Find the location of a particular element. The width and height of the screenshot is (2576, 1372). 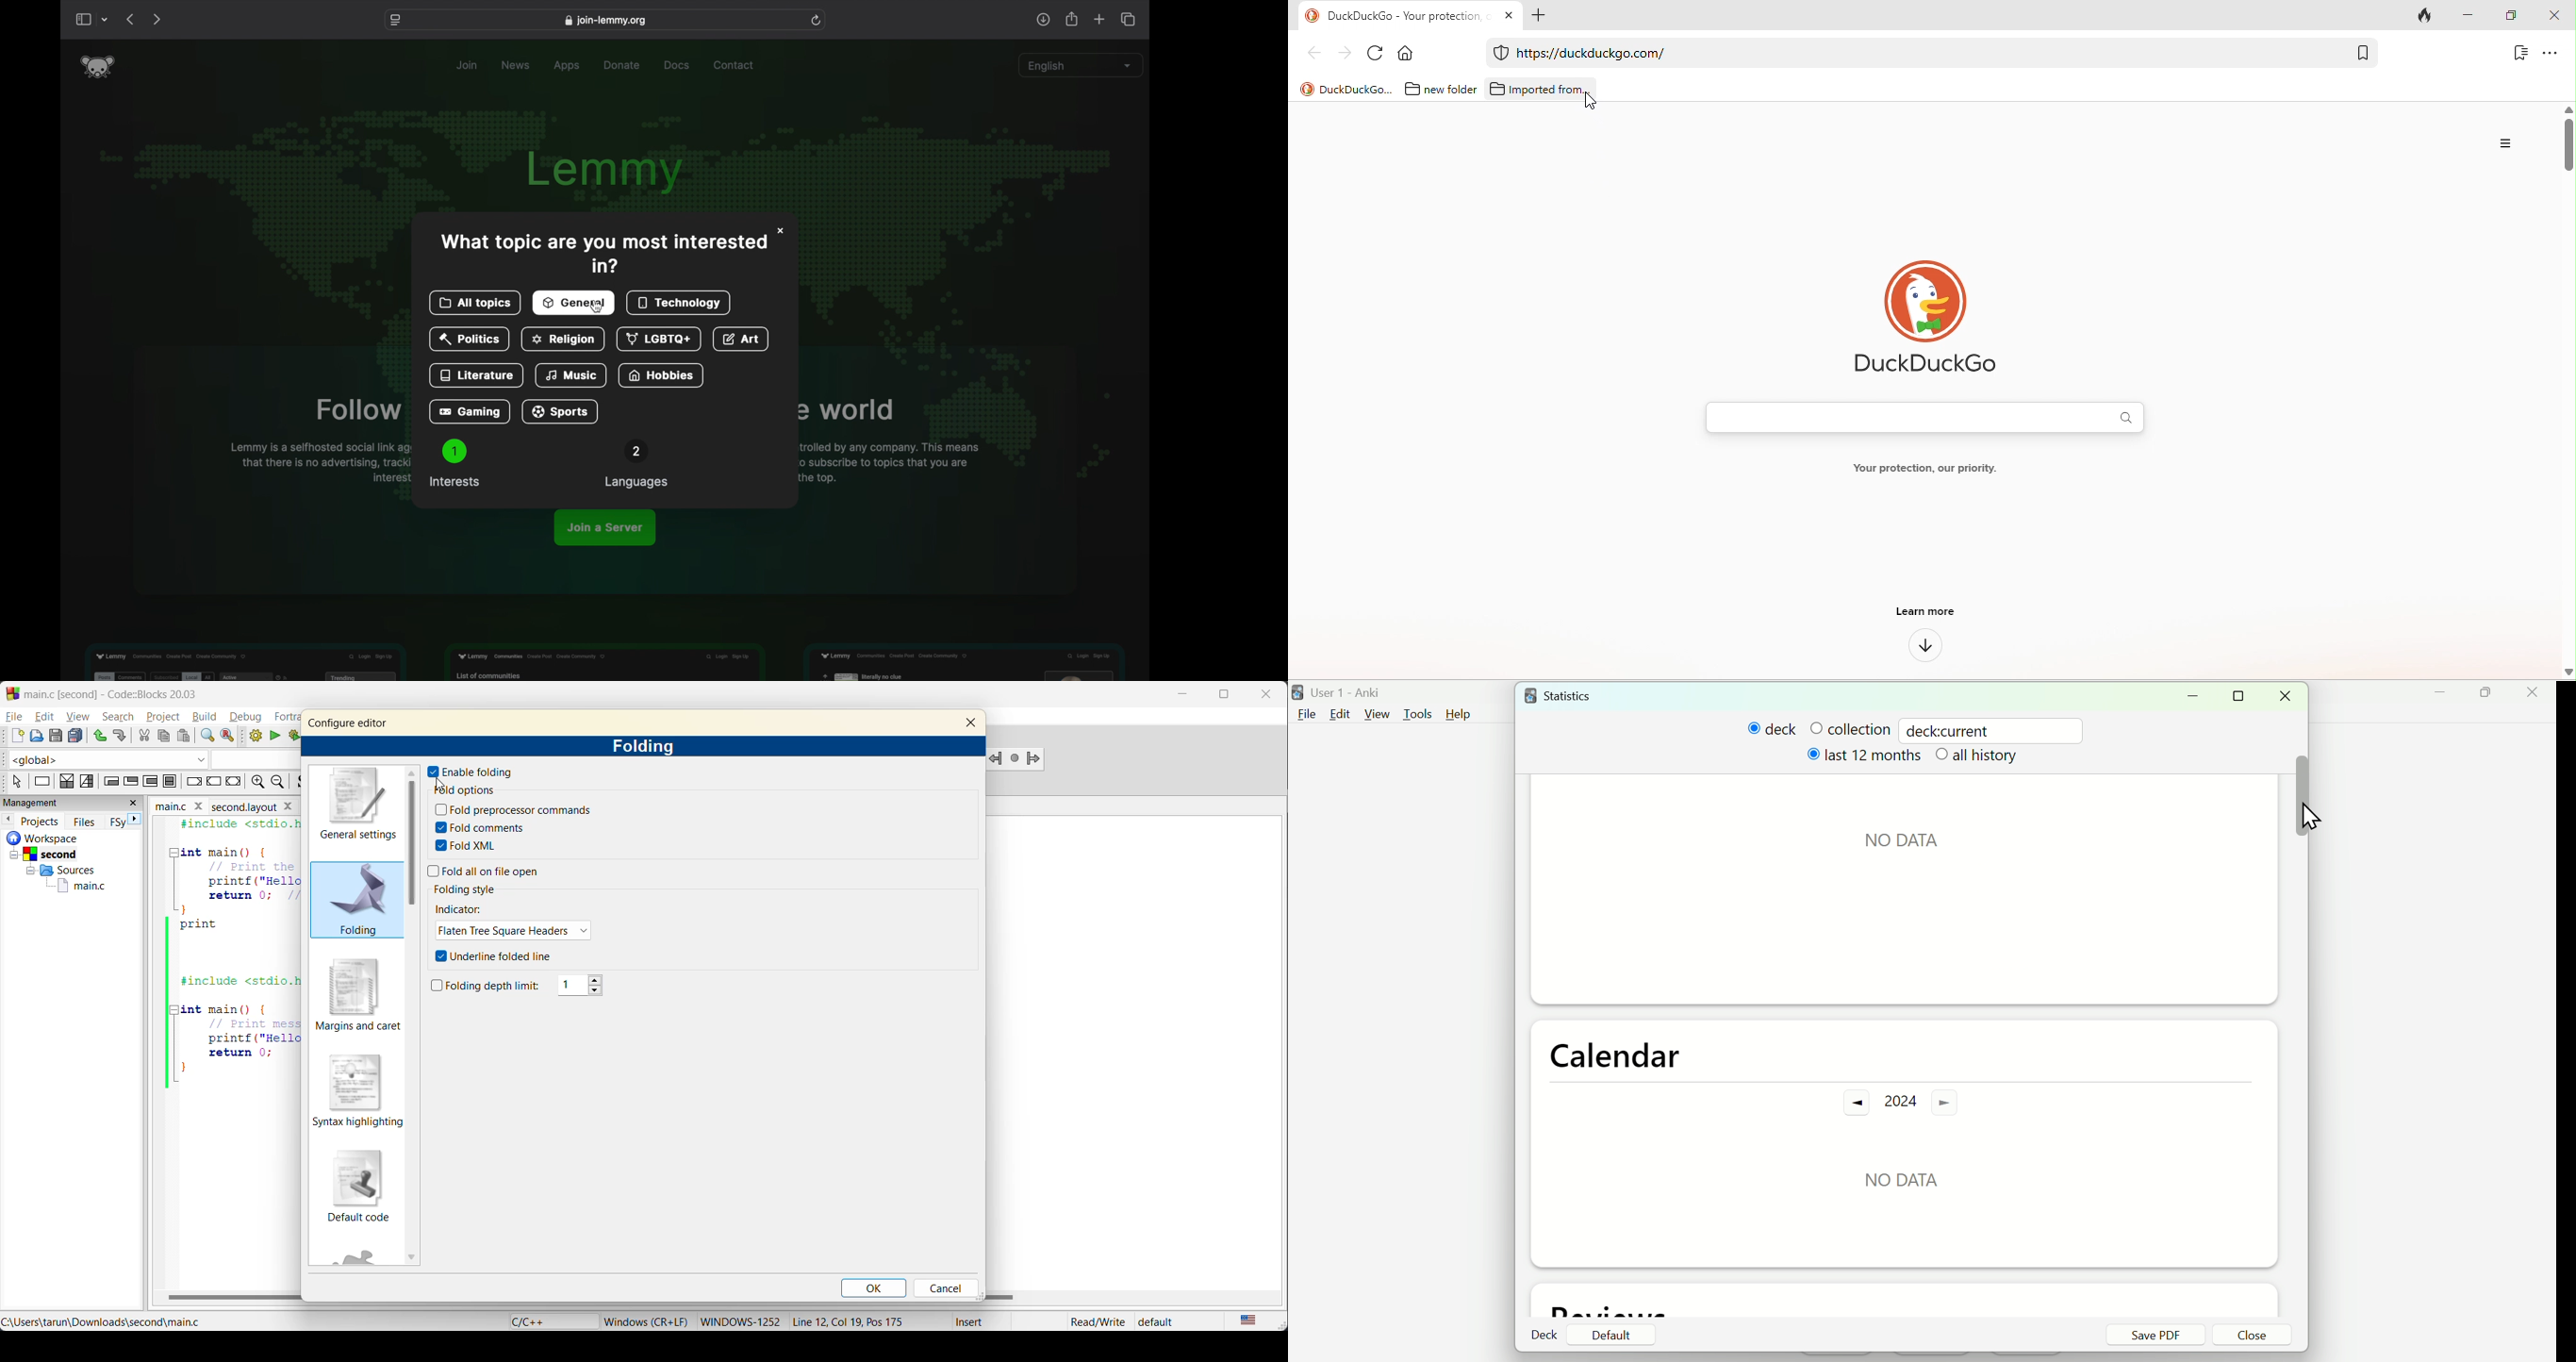

mangement is located at coordinates (40, 801).